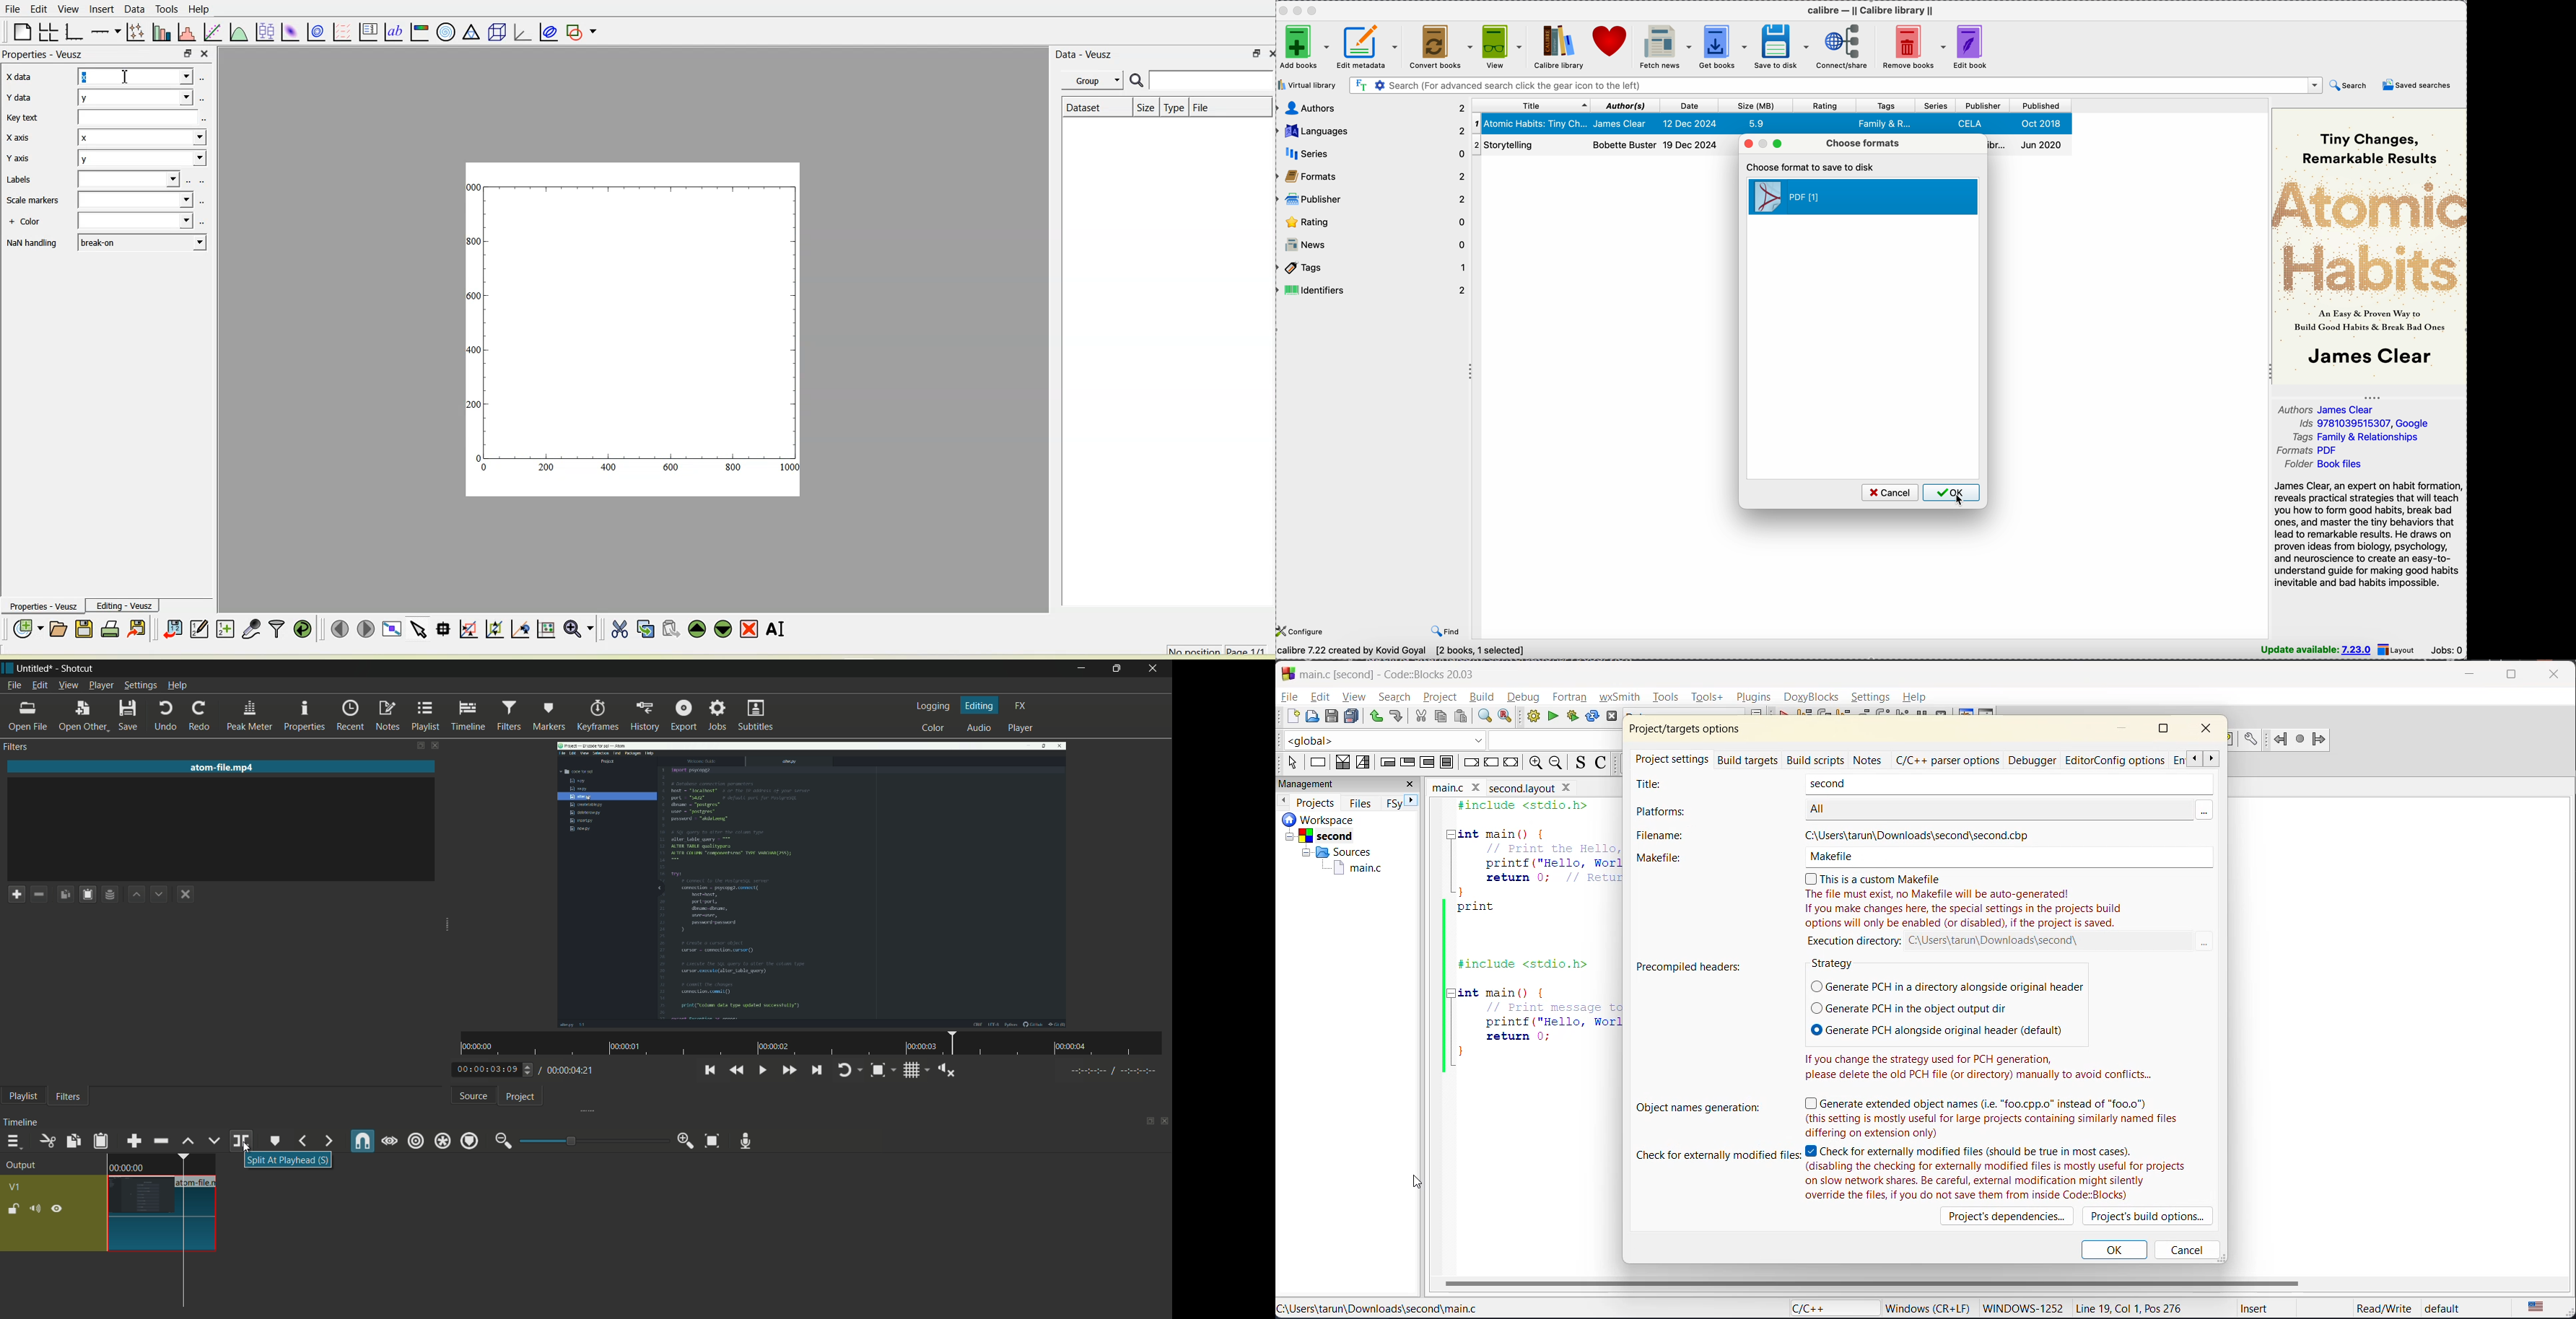 This screenshot has height=1344, width=2576. Describe the element at coordinates (2535, 1307) in the screenshot. I see `text language` at that location.